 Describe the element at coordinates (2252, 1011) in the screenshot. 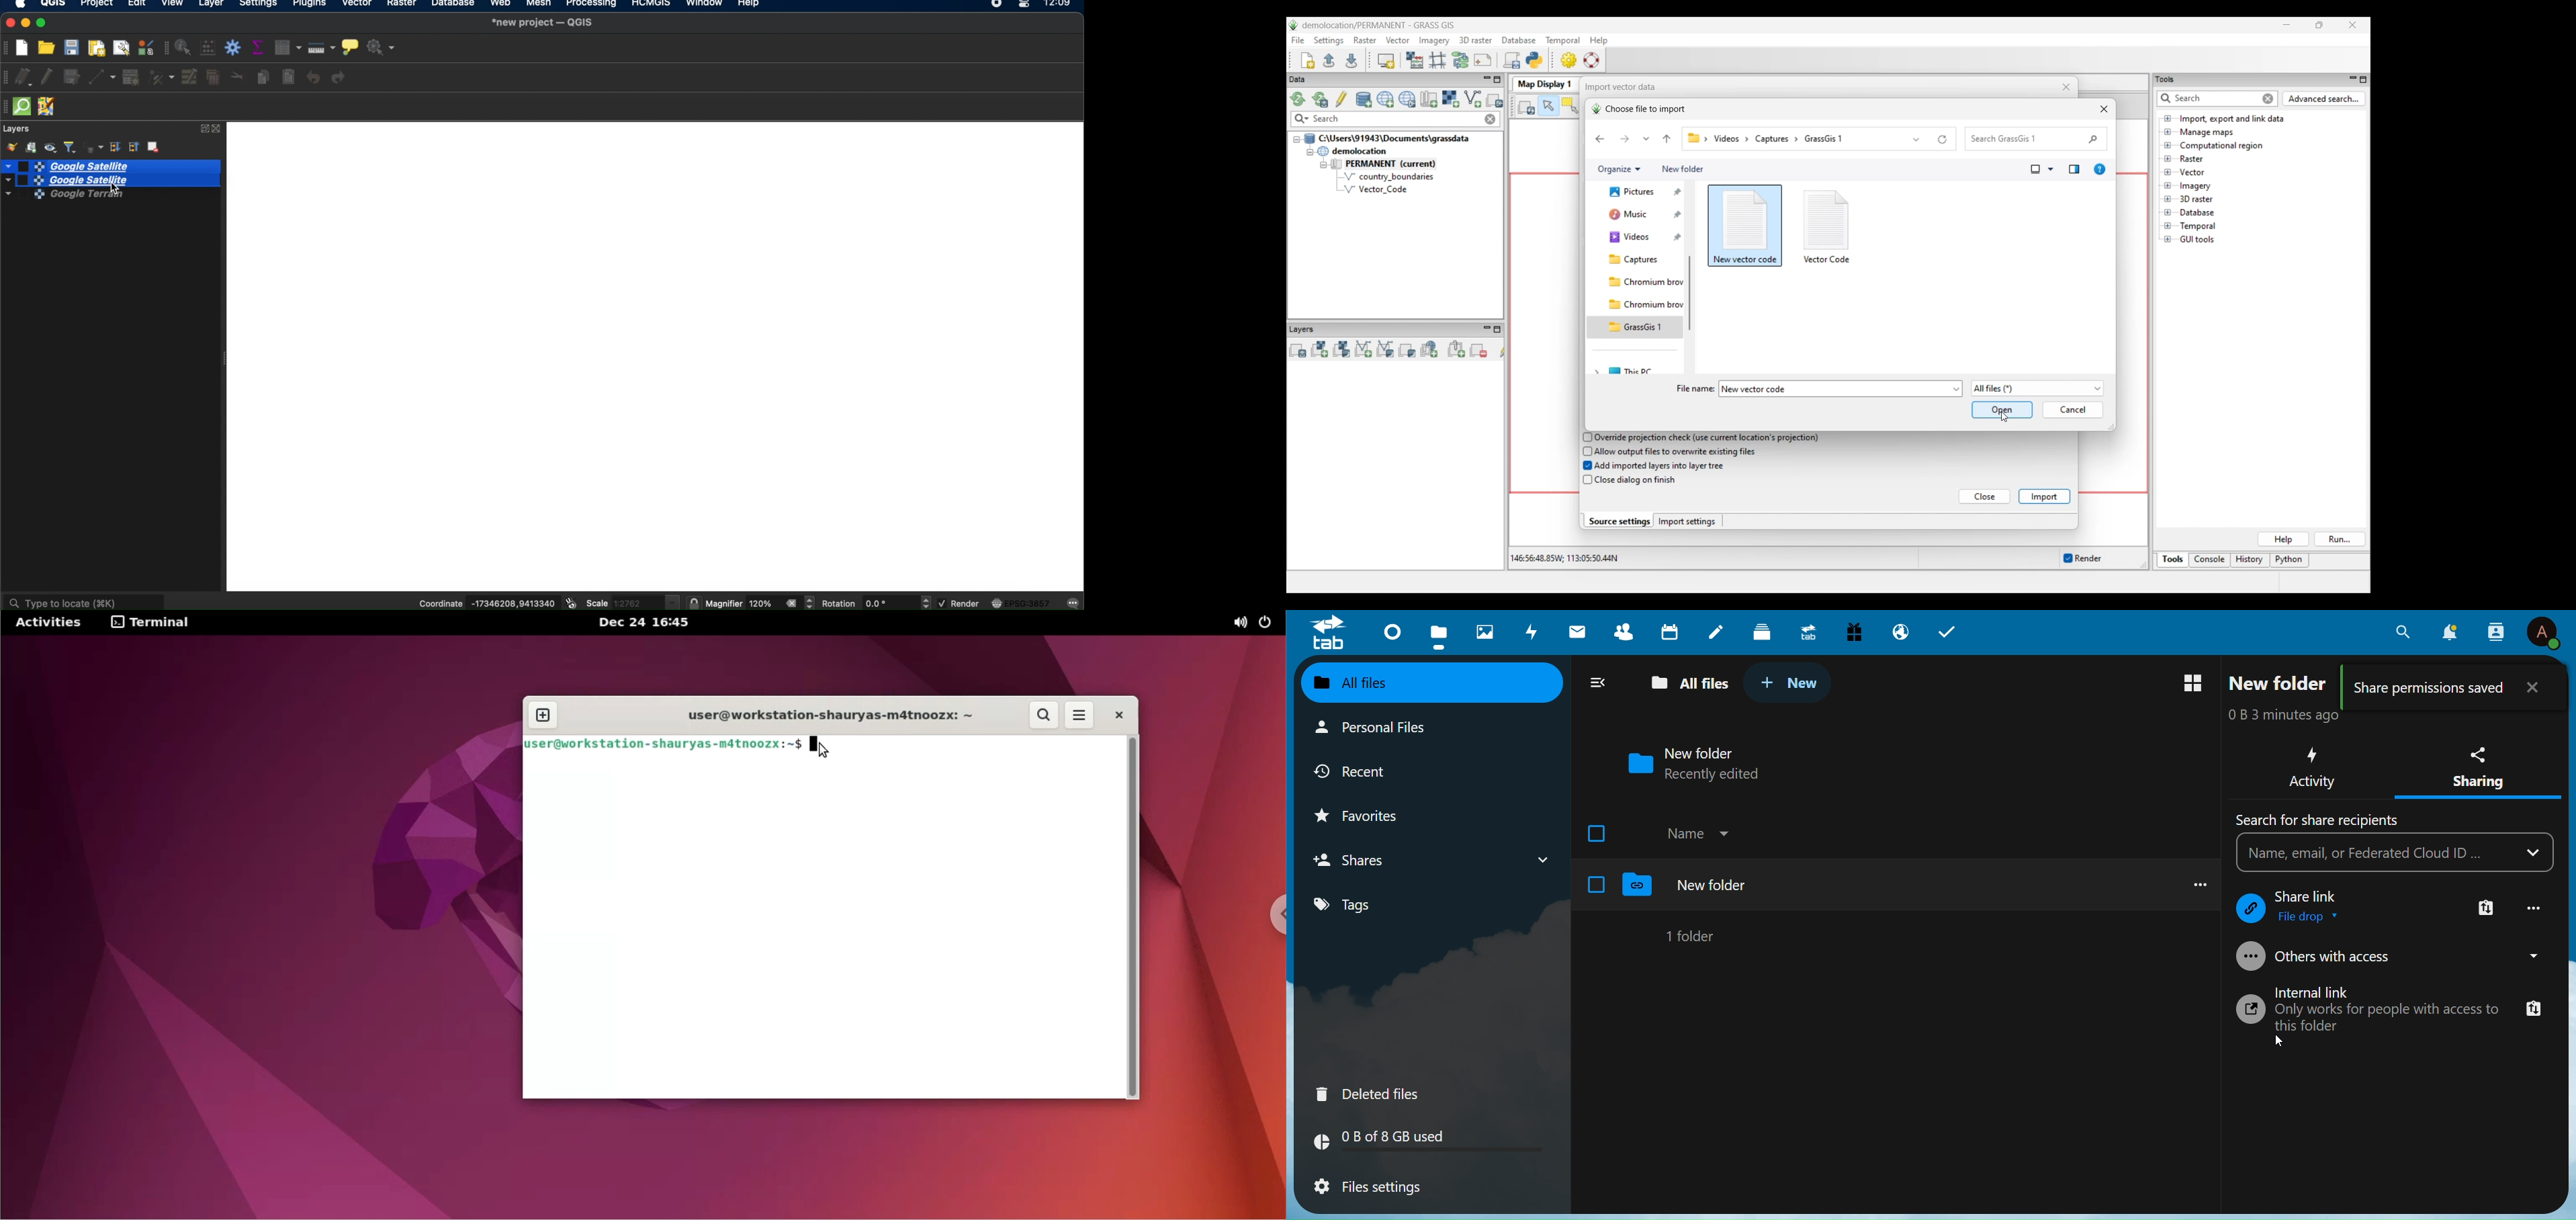

I see `Icon` at that location.